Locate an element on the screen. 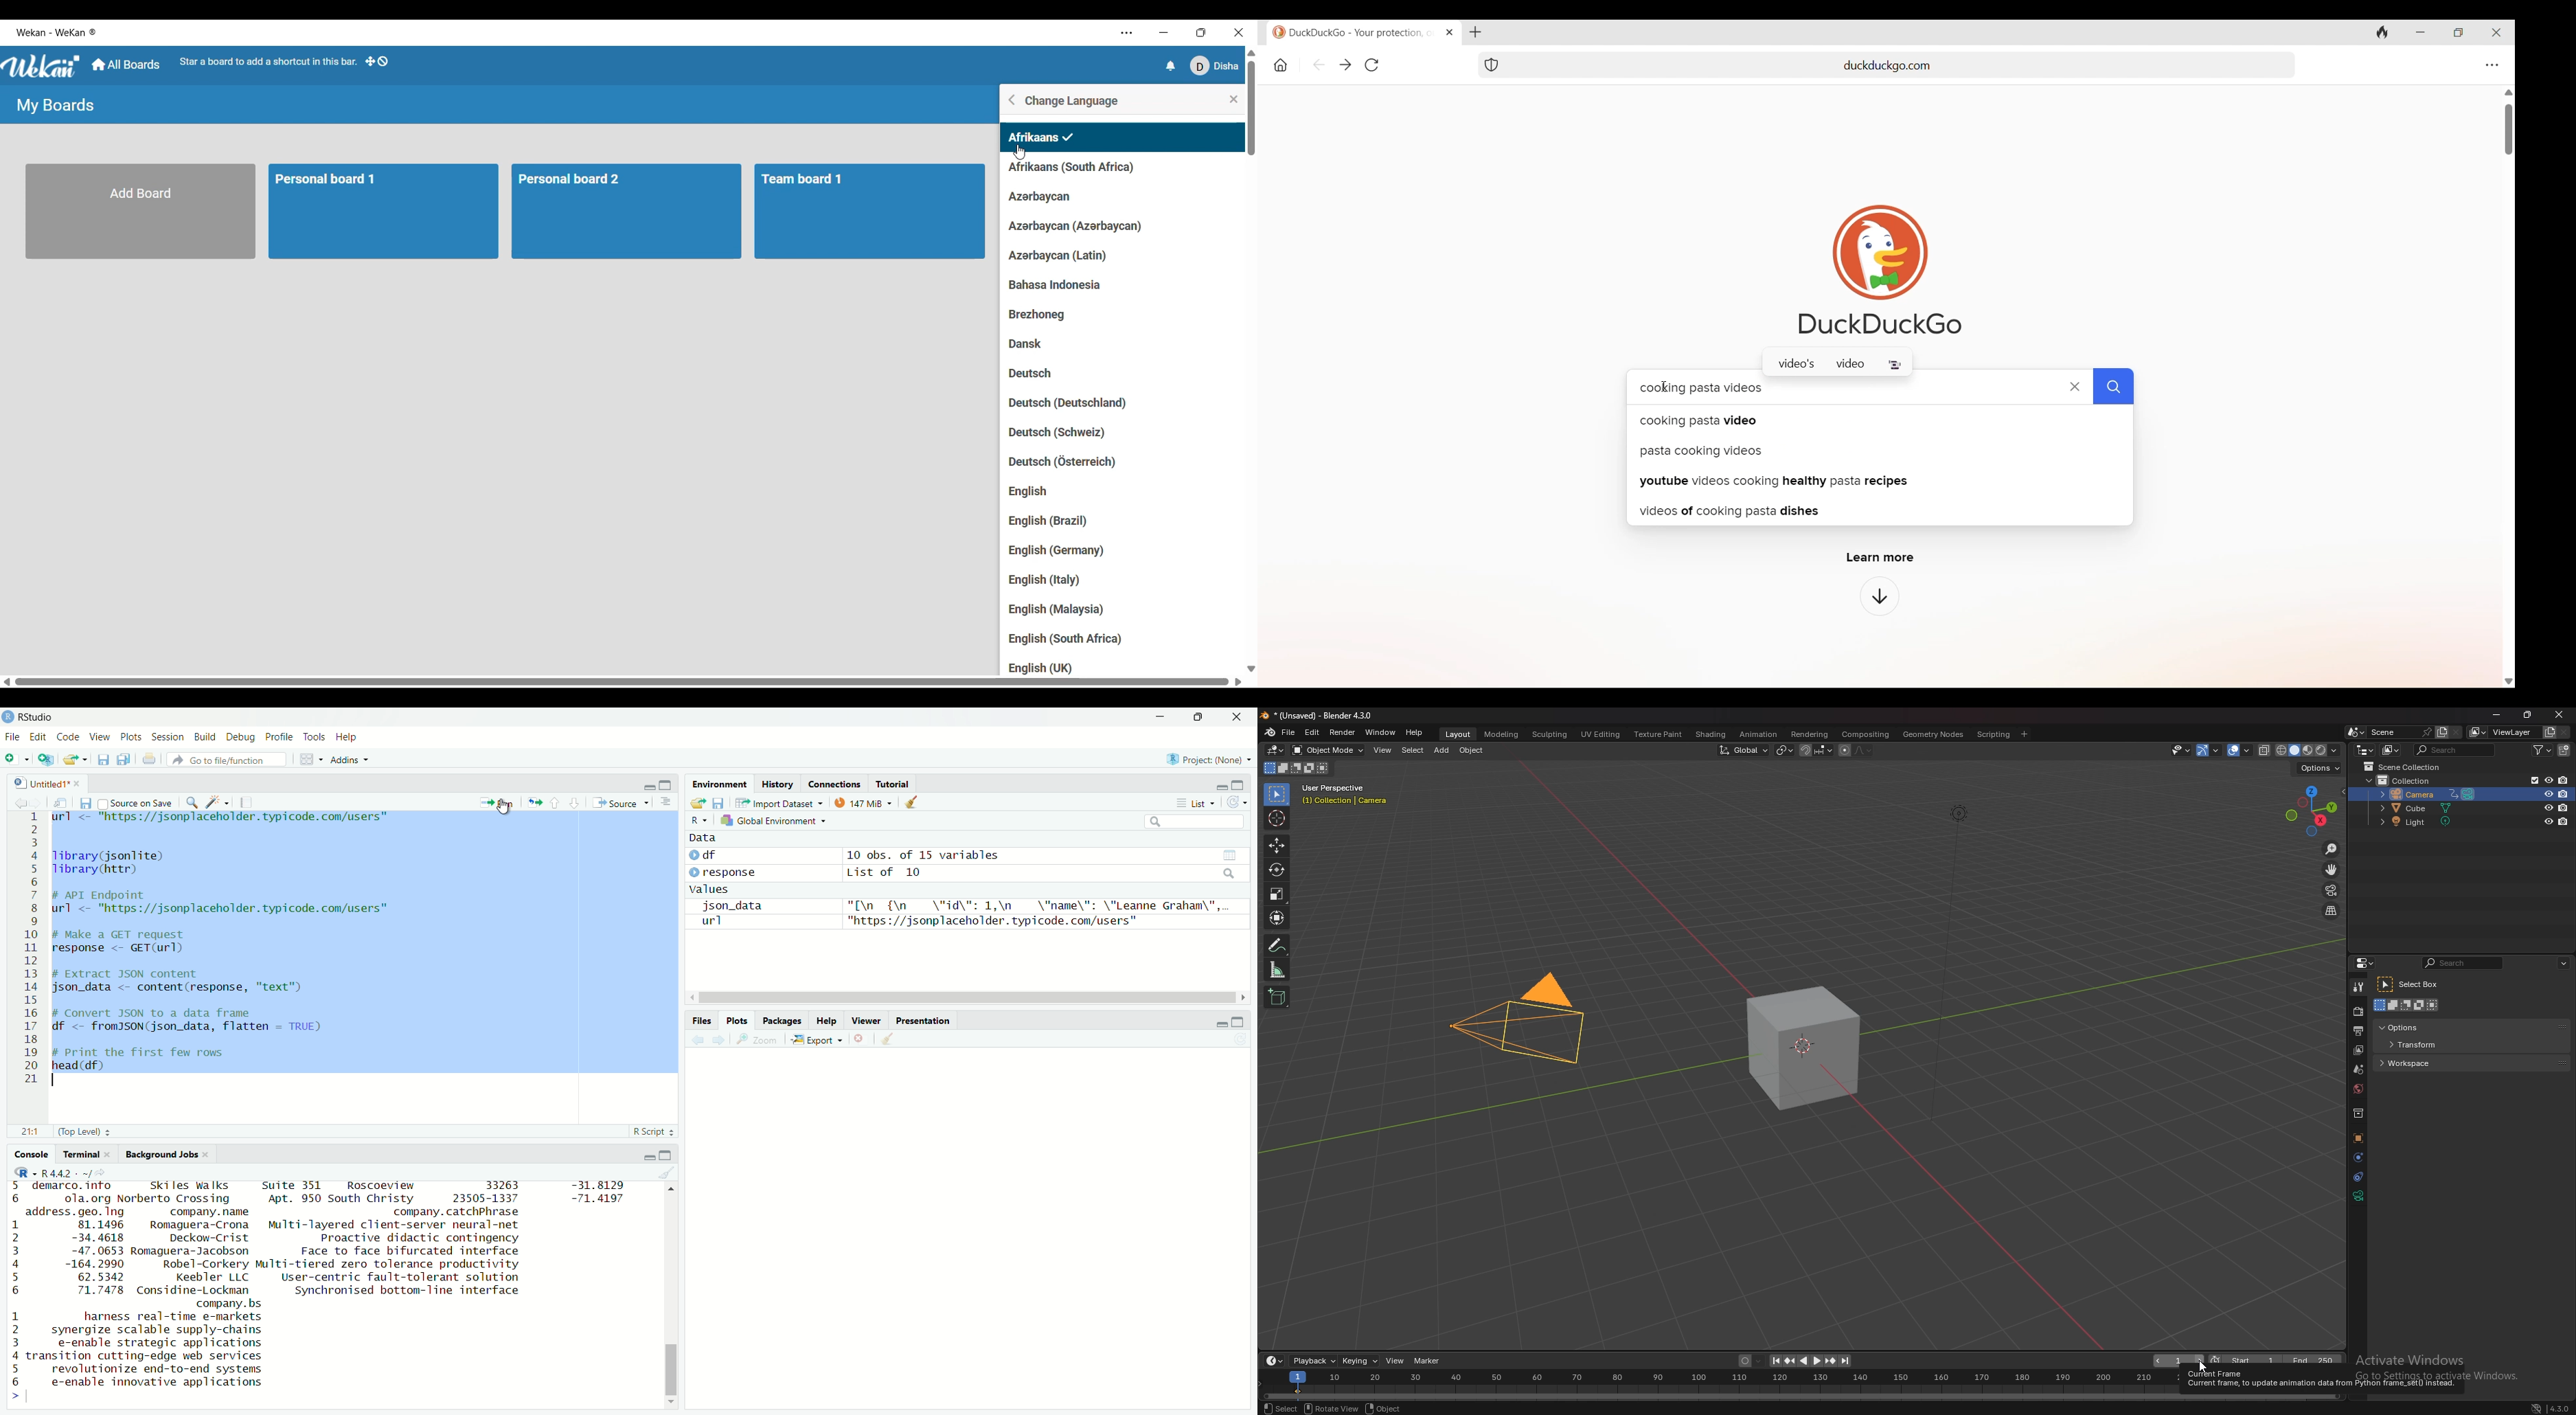 This screenshot has height=1428, width=2576. Export is located at coordinates (815, 1040).